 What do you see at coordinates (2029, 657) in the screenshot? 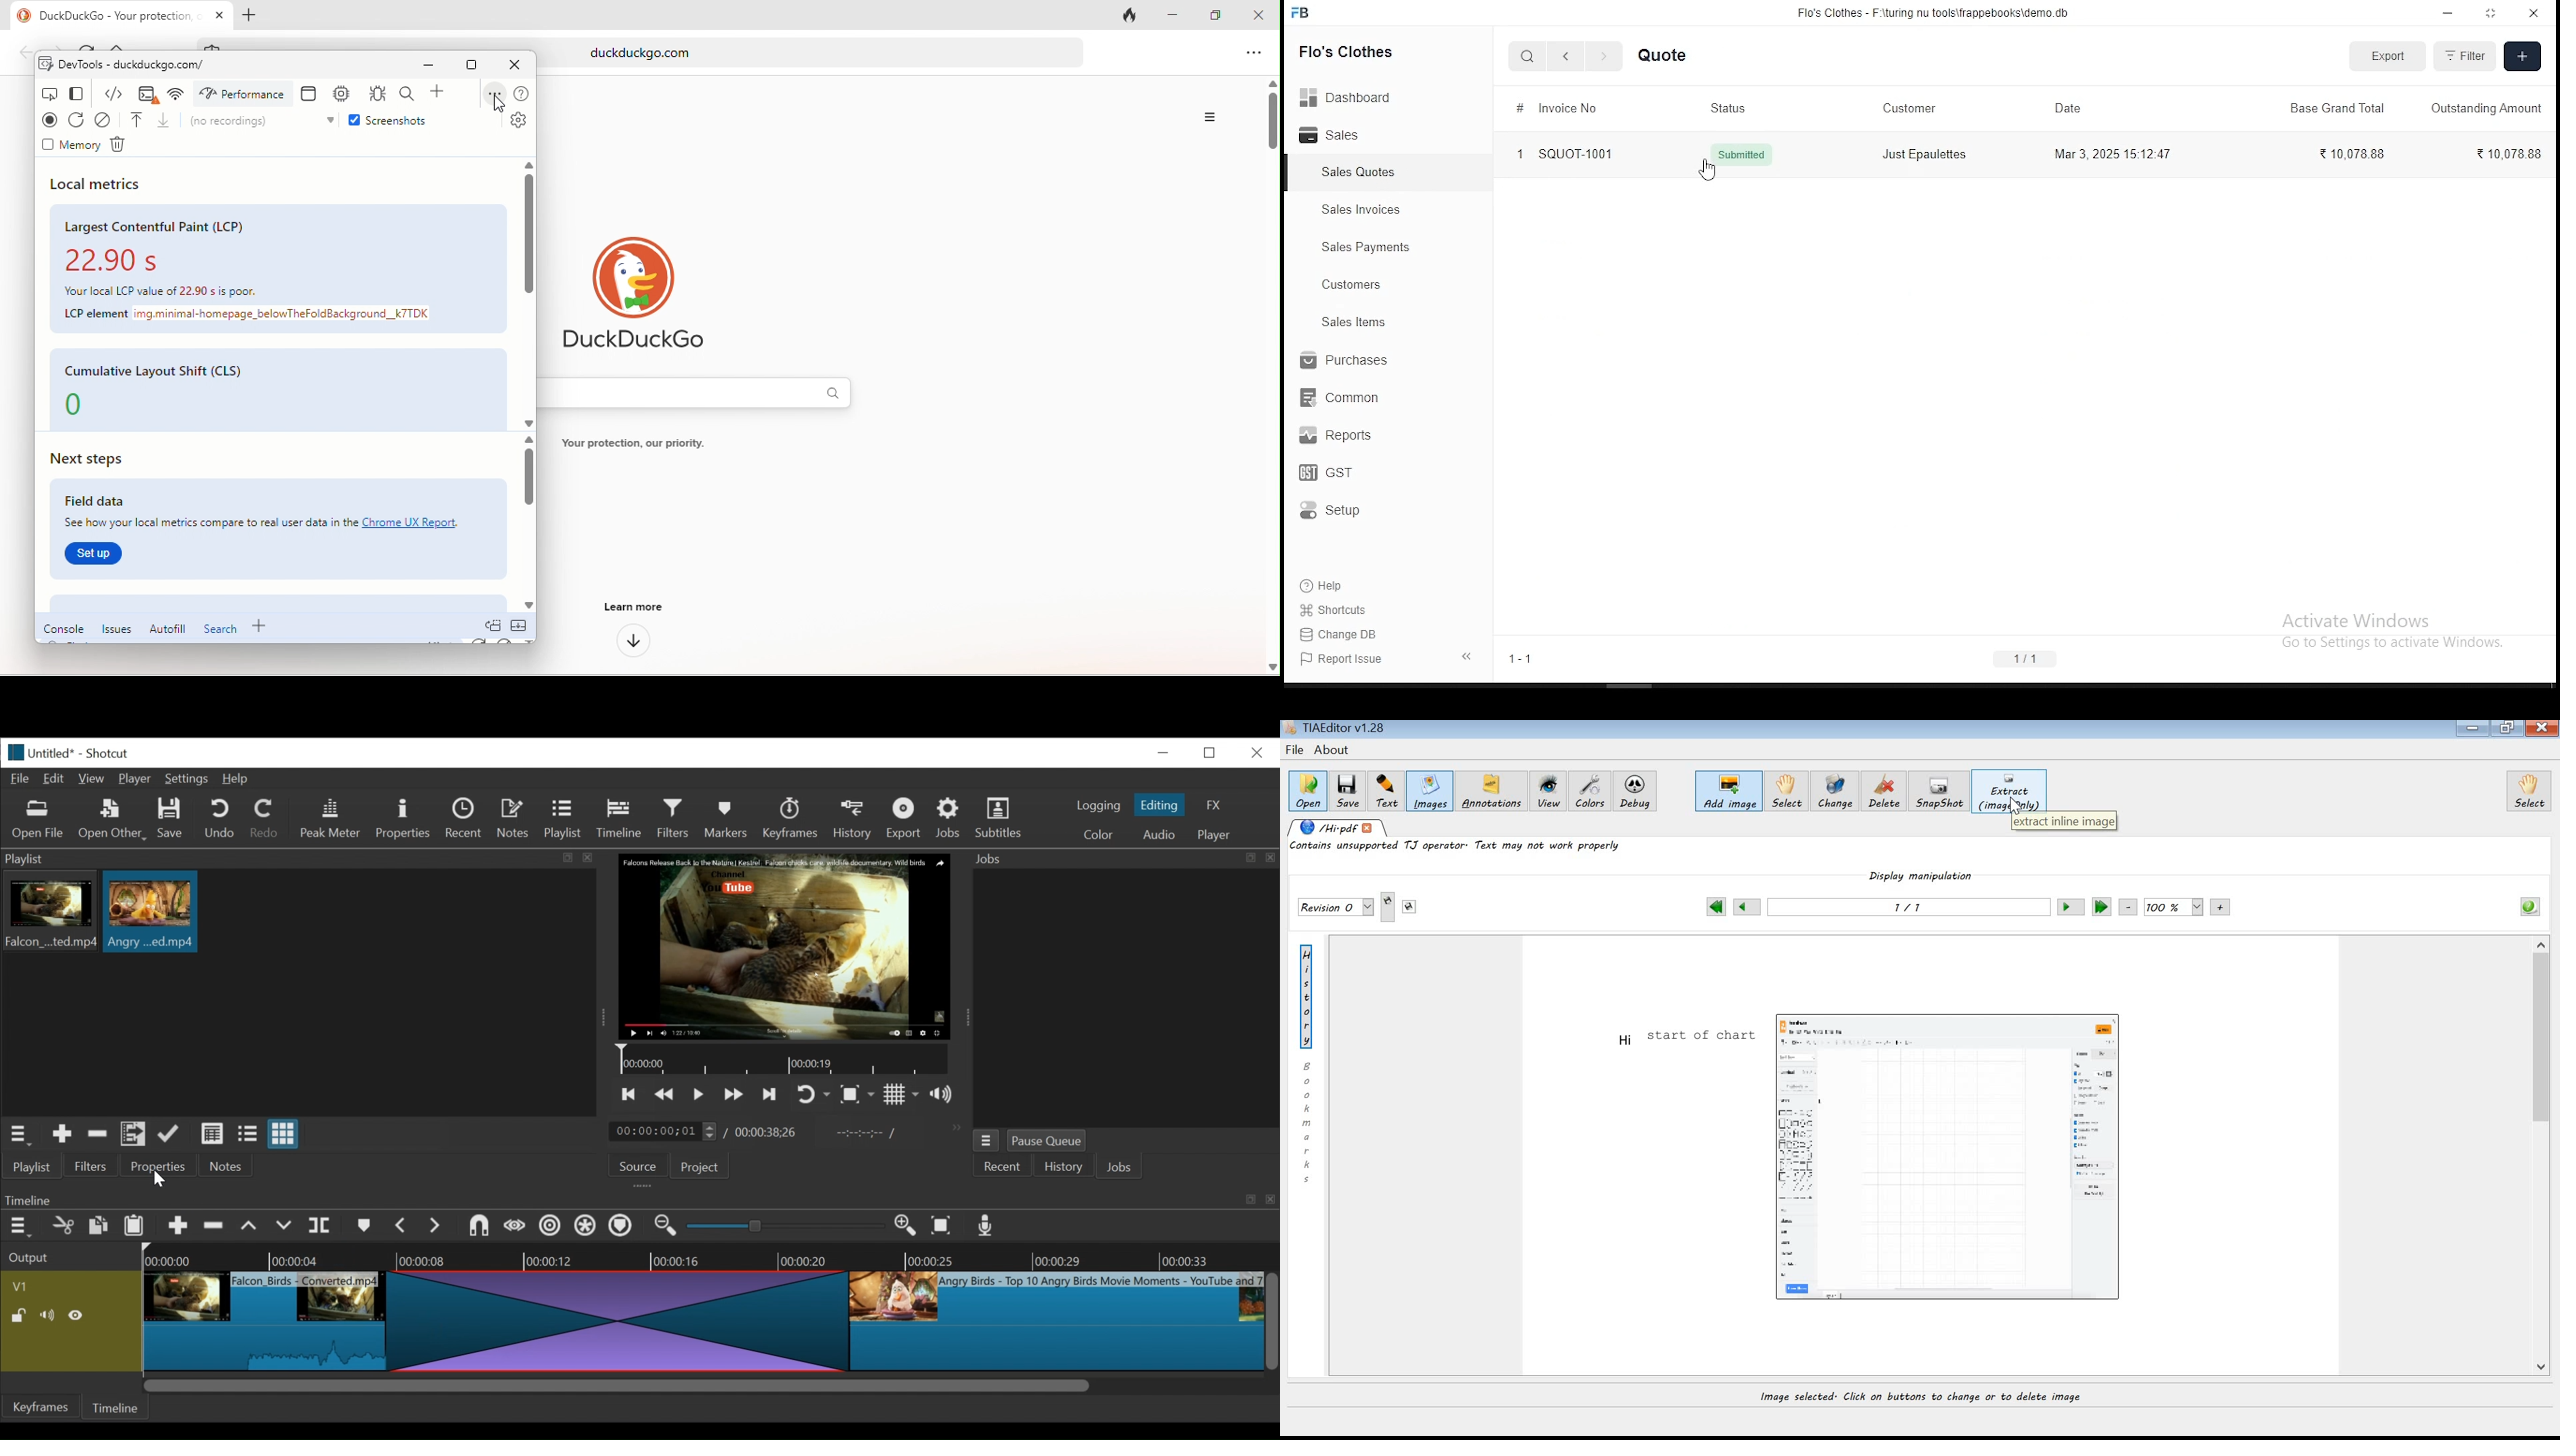
I see `1/1` at bounding box center [2029, 657].